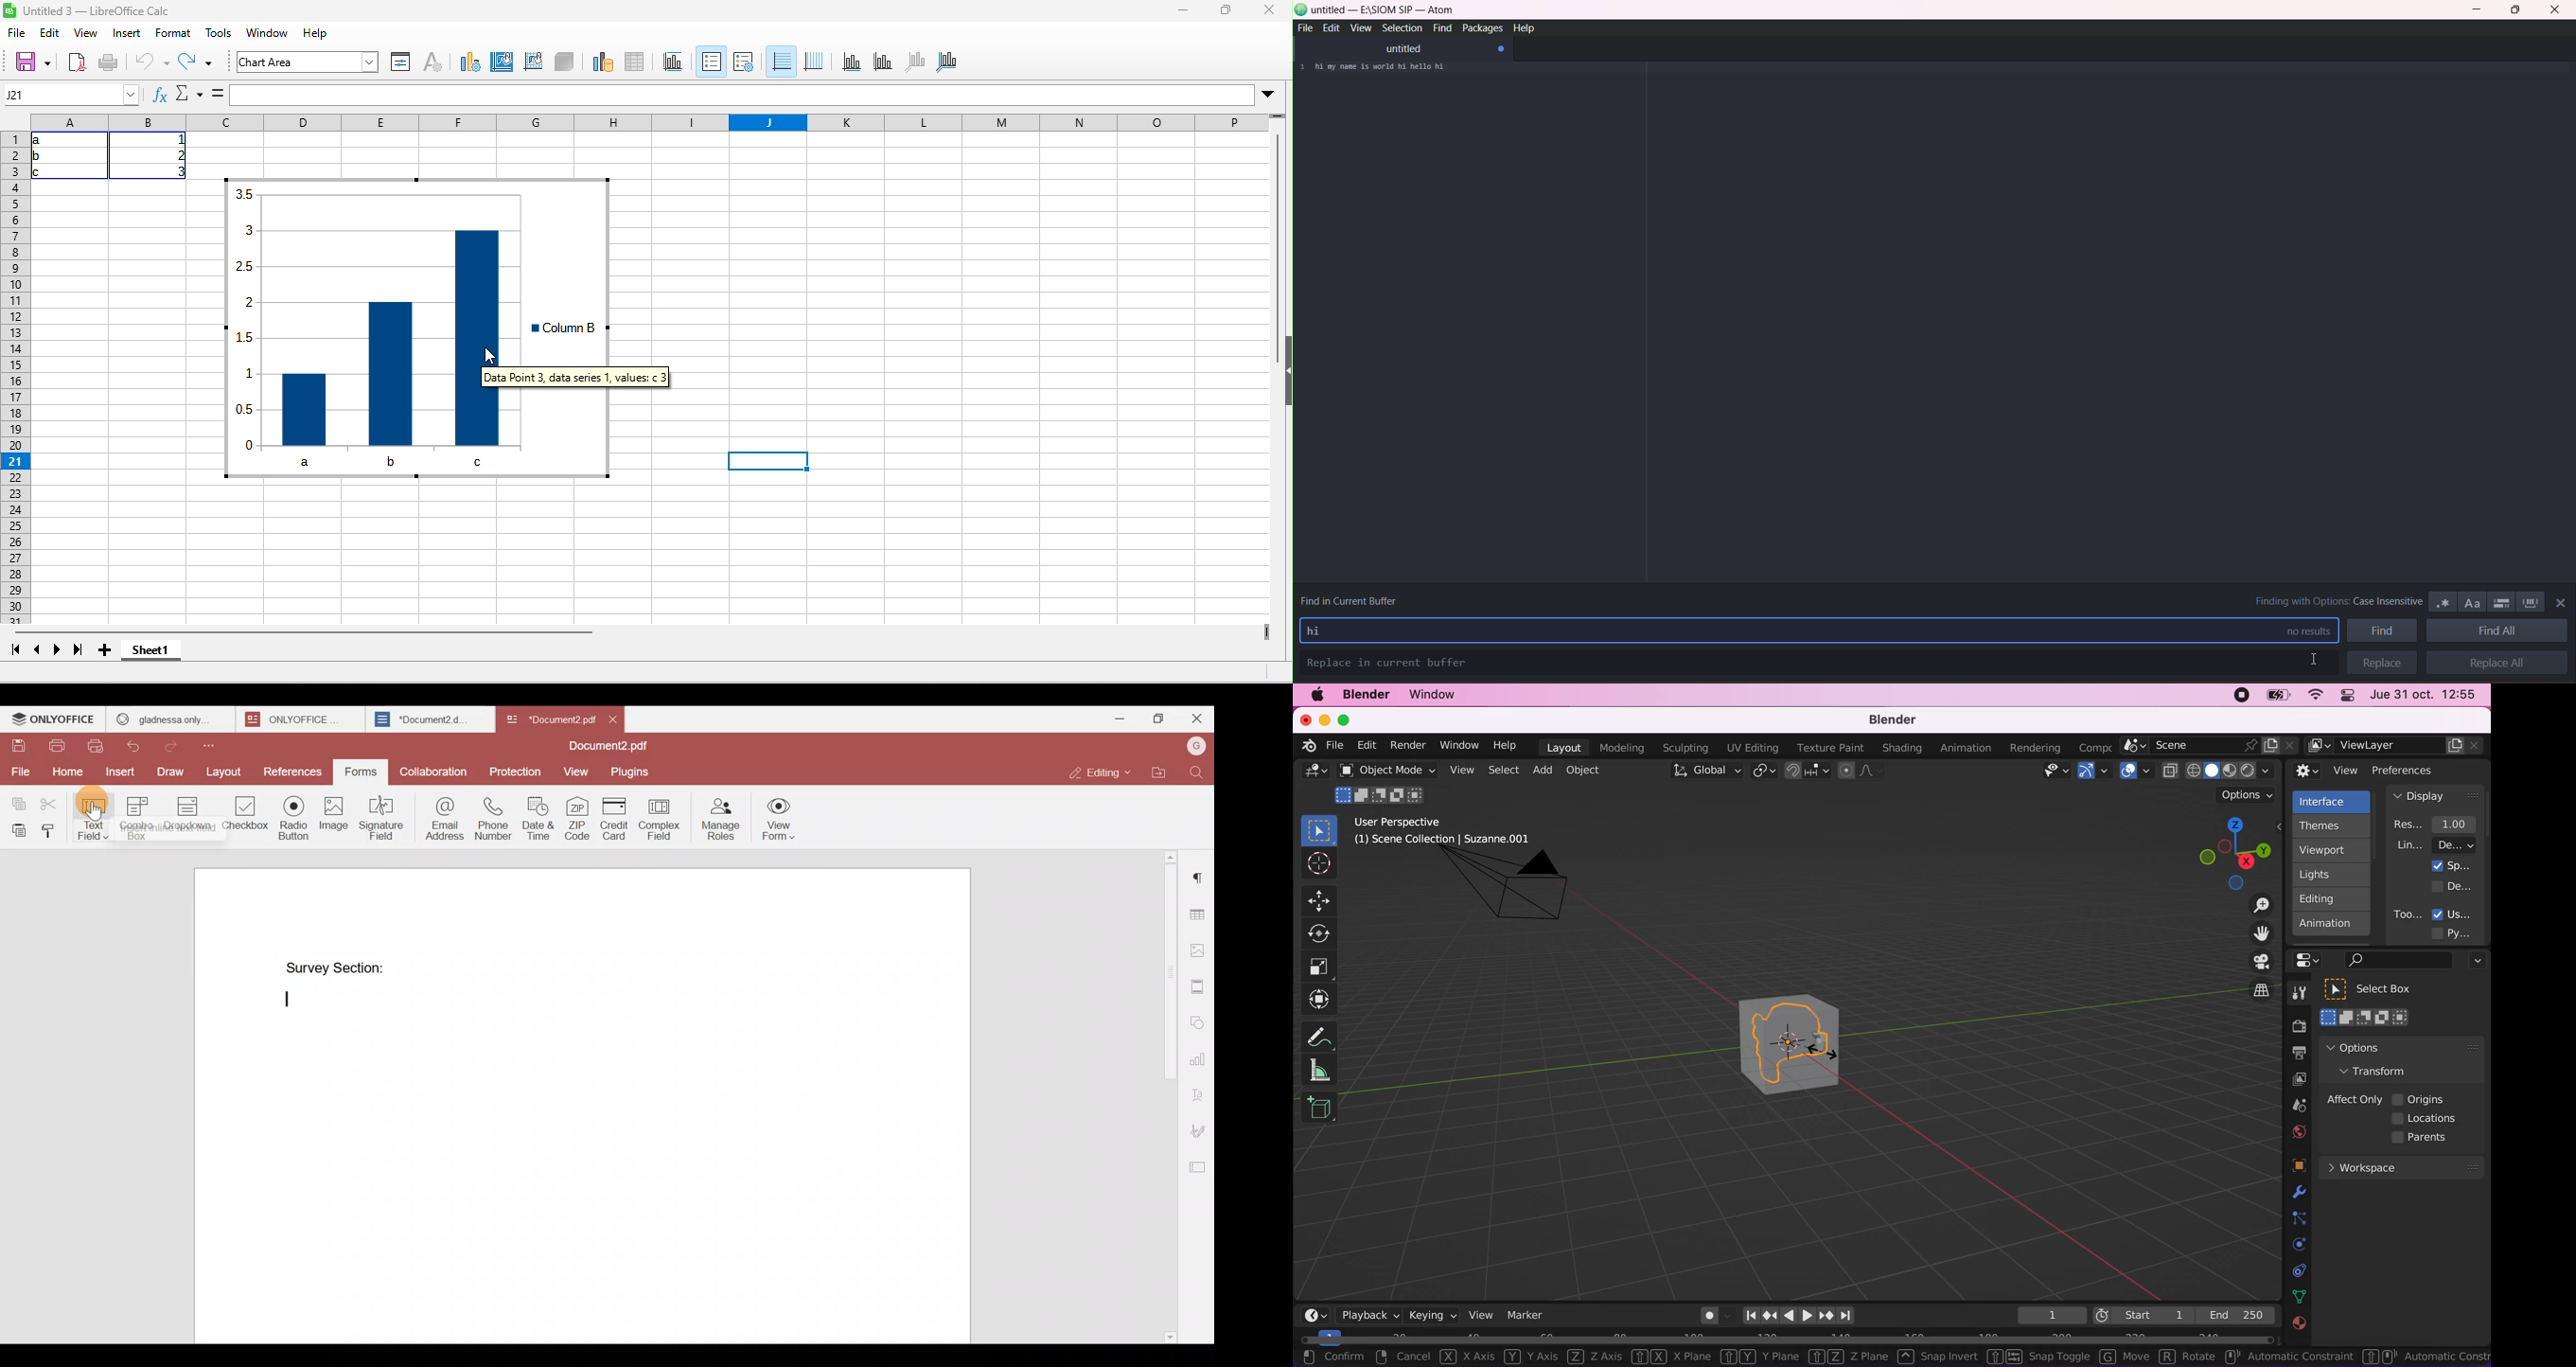 This screenshot has height=1372, width=2576. Describe the element at coordinates (1320, 967) in the screenshot. I see `` at that location.